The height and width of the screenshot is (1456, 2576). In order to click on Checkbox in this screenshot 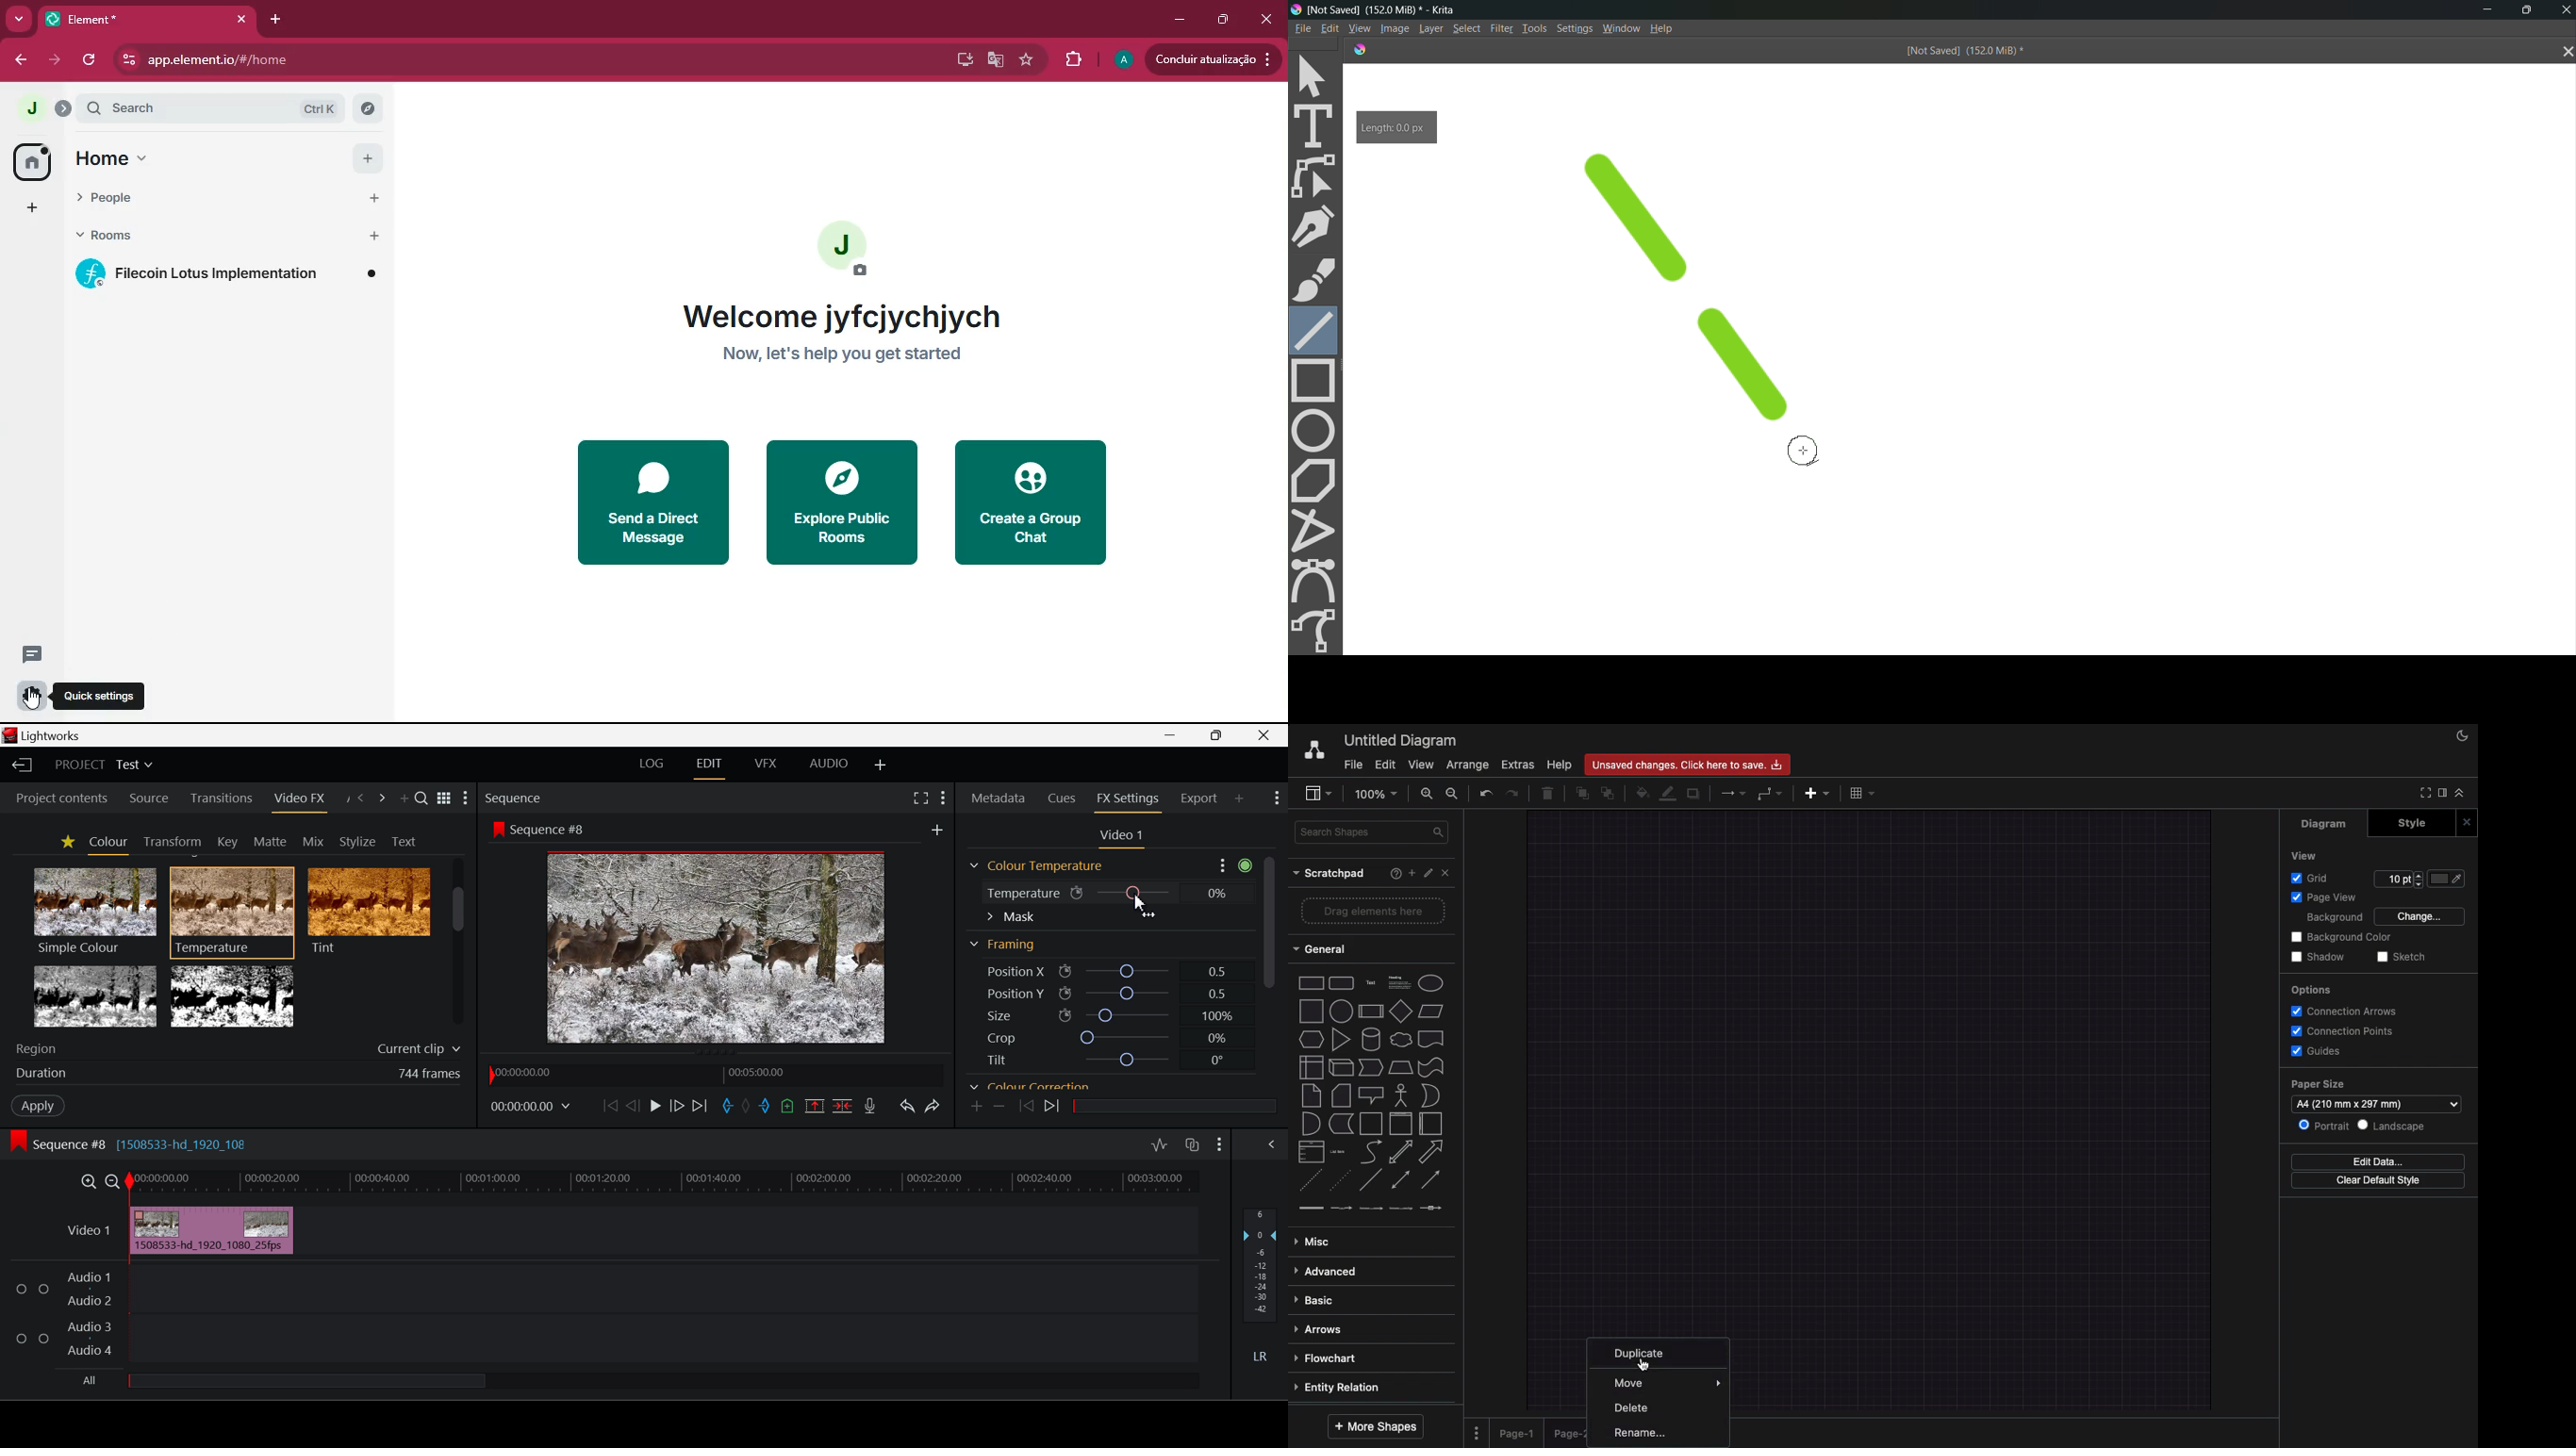, I will do `click(44, 1289)`.